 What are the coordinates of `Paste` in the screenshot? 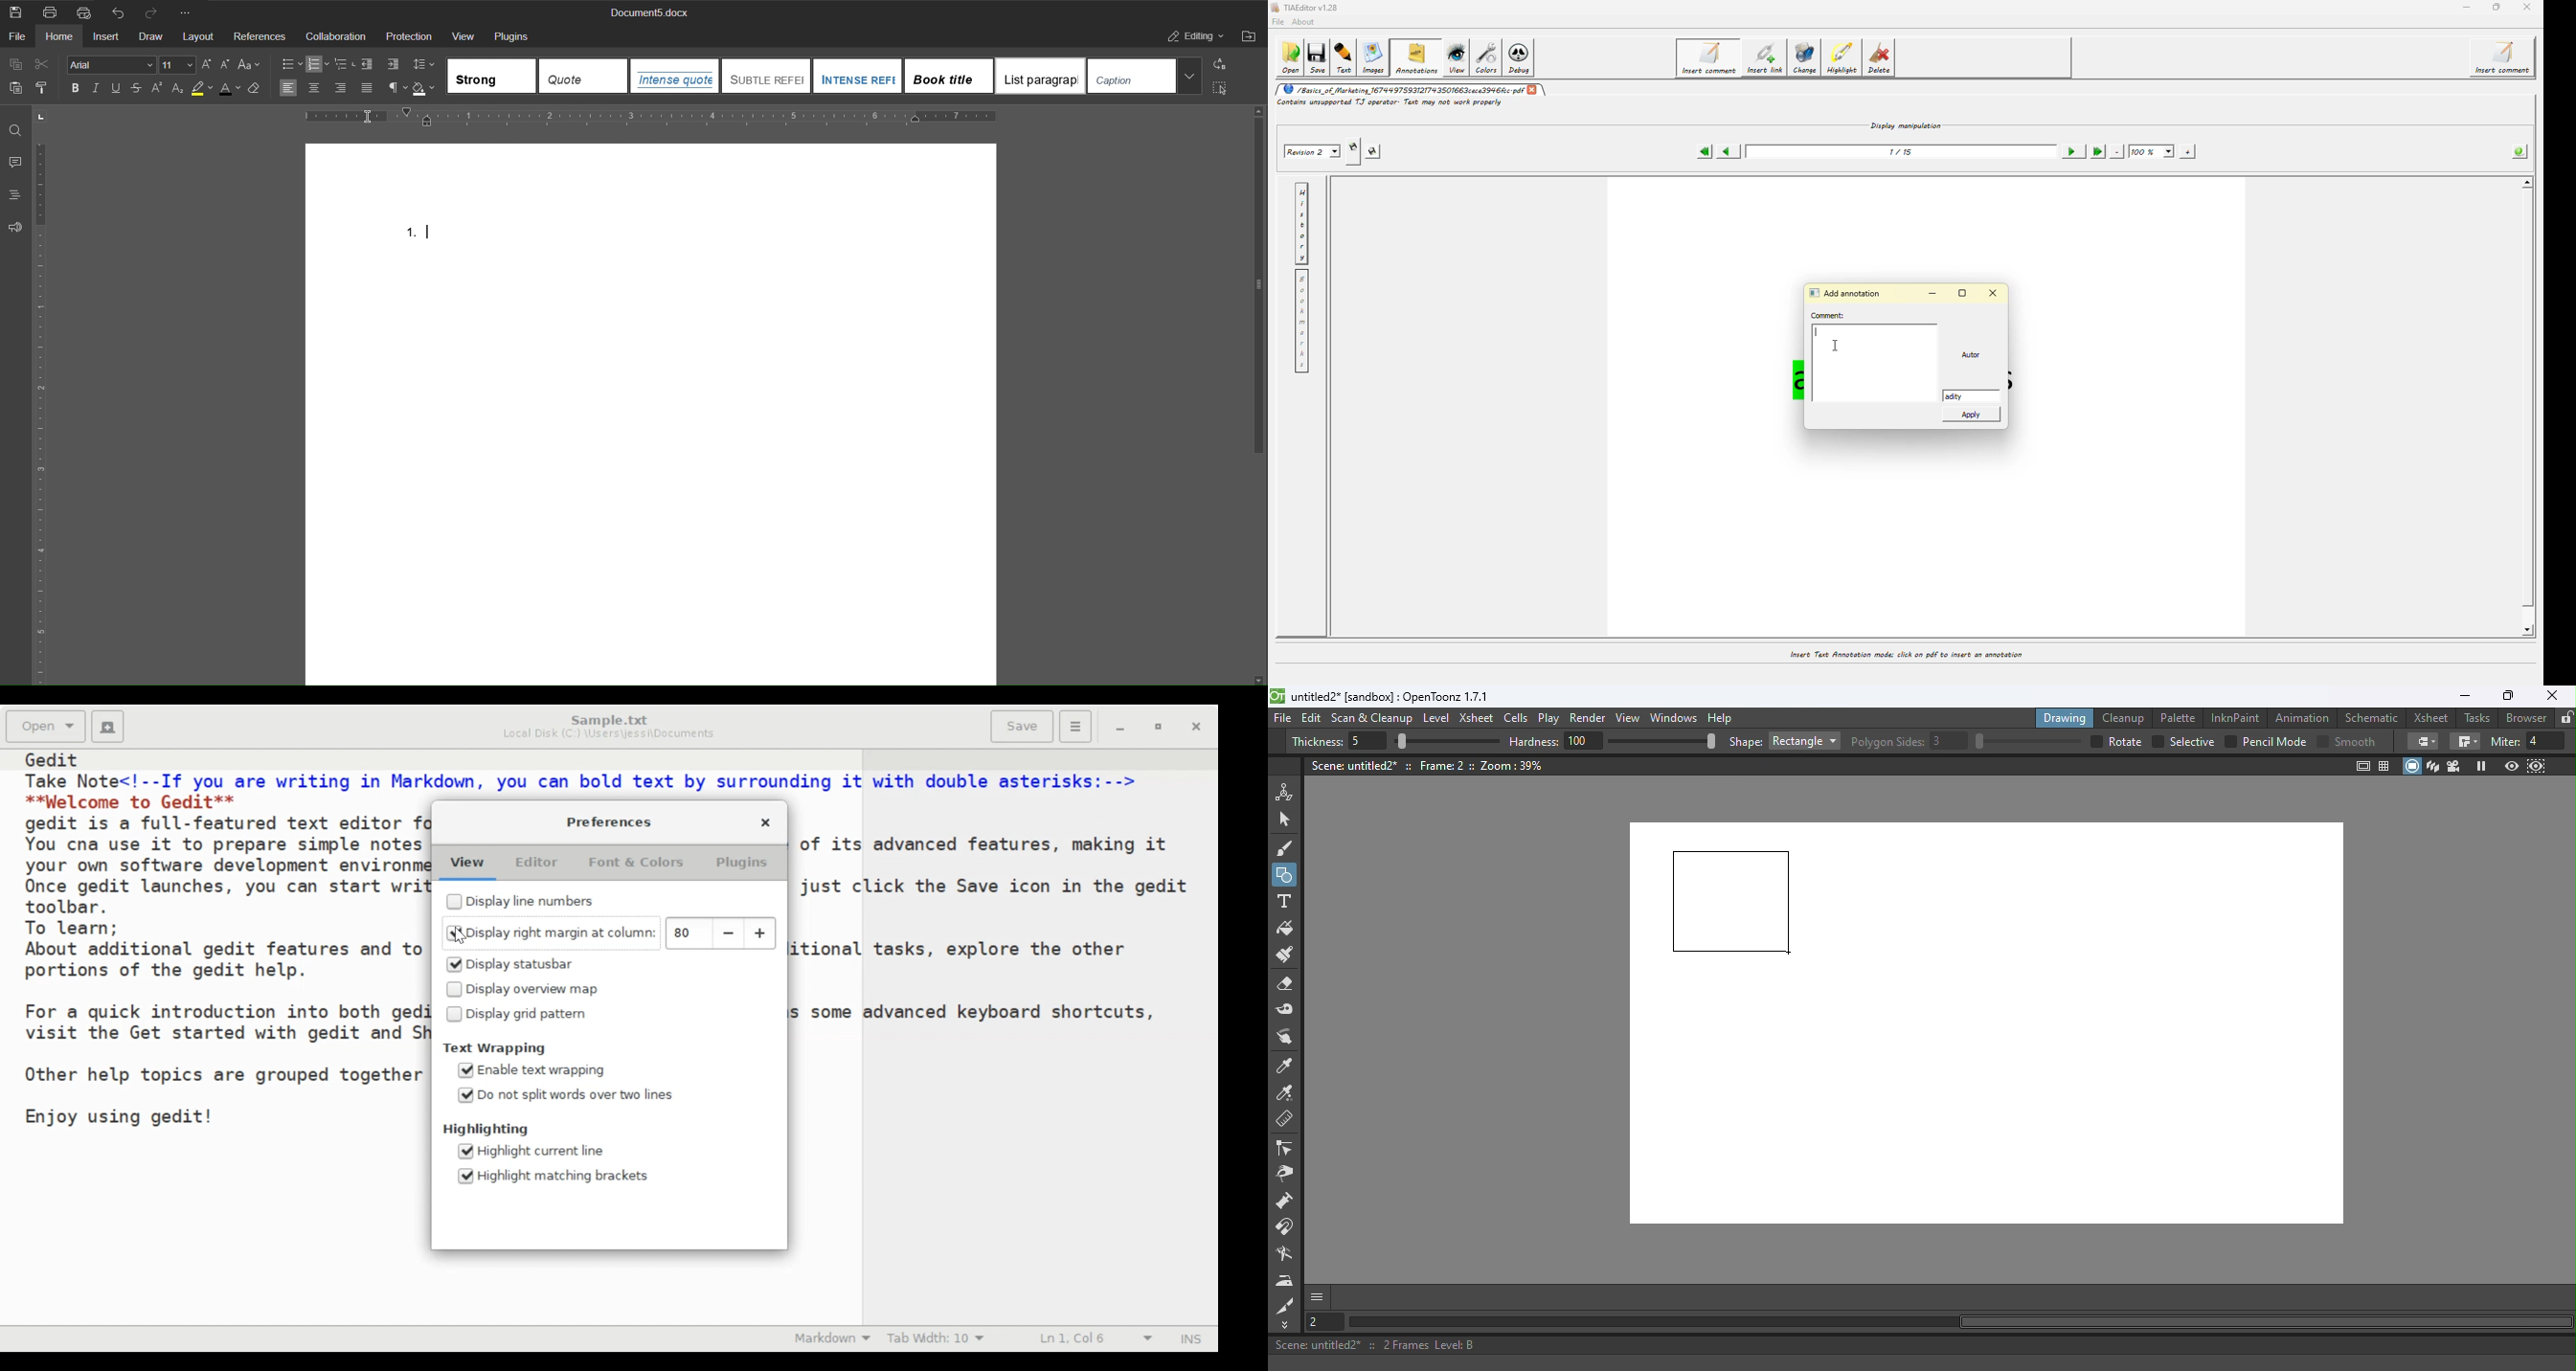 It's located at (14, 89).